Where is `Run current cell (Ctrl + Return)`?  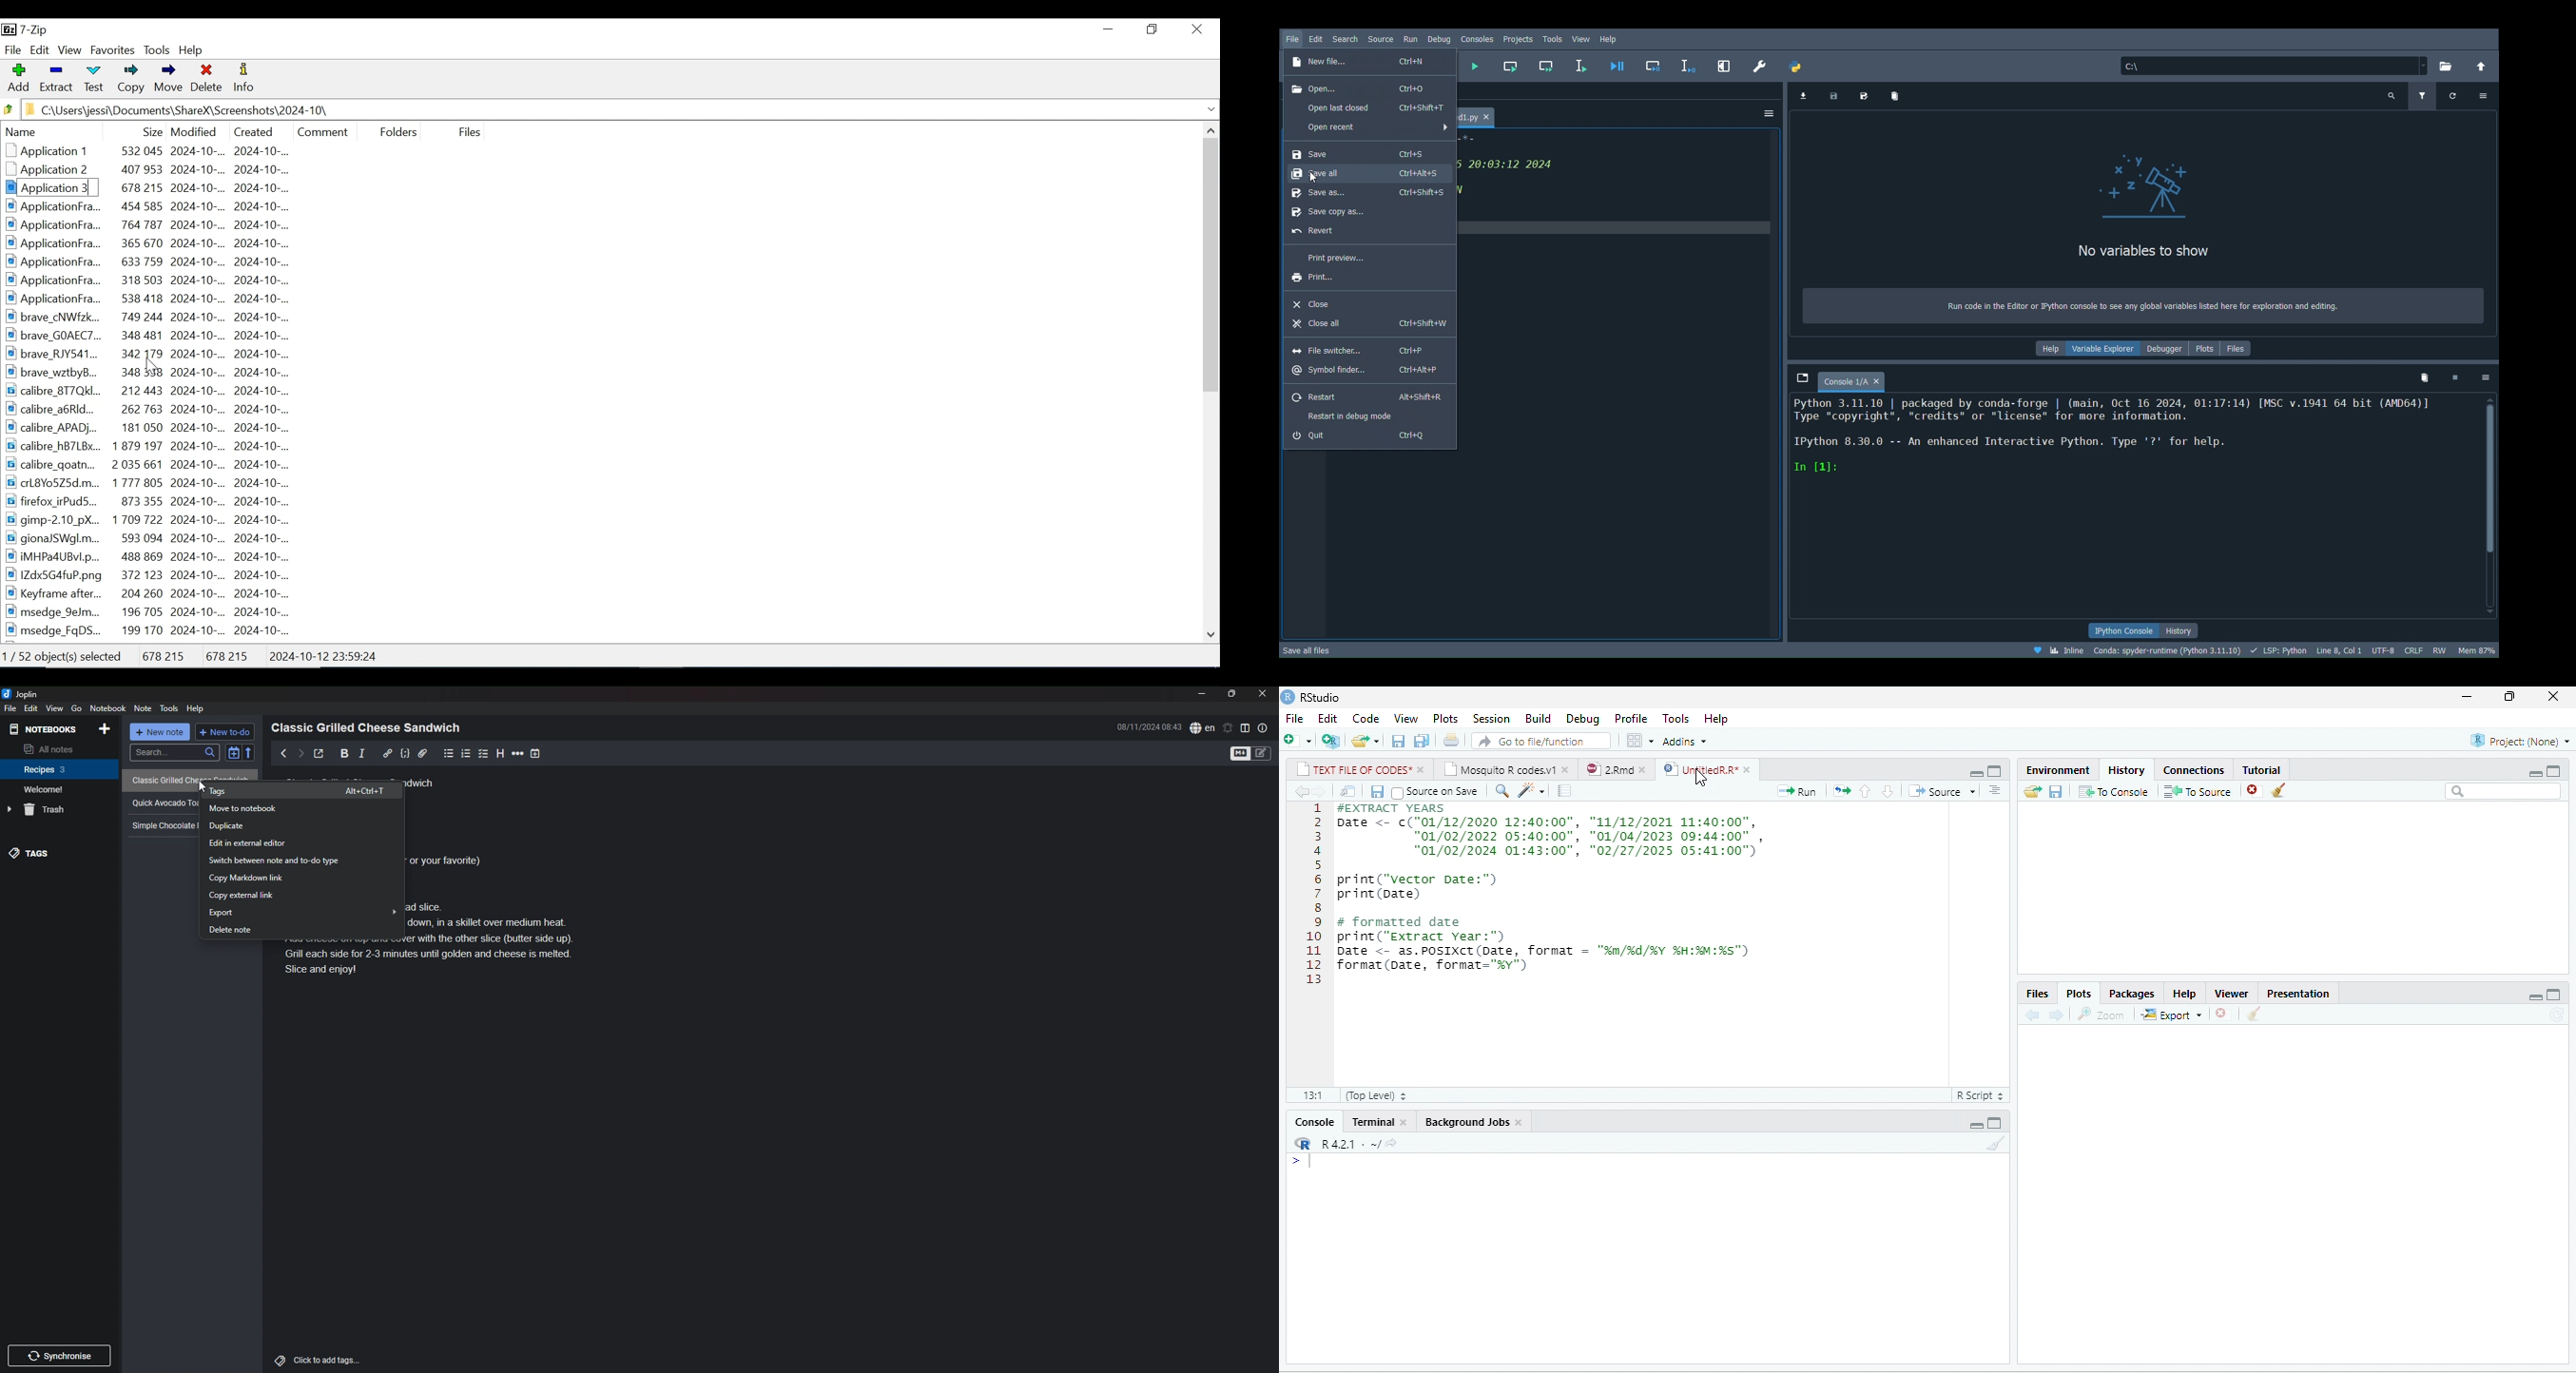
Run current cell (Ctrl + Return) is located at coordinates (1513, 62).